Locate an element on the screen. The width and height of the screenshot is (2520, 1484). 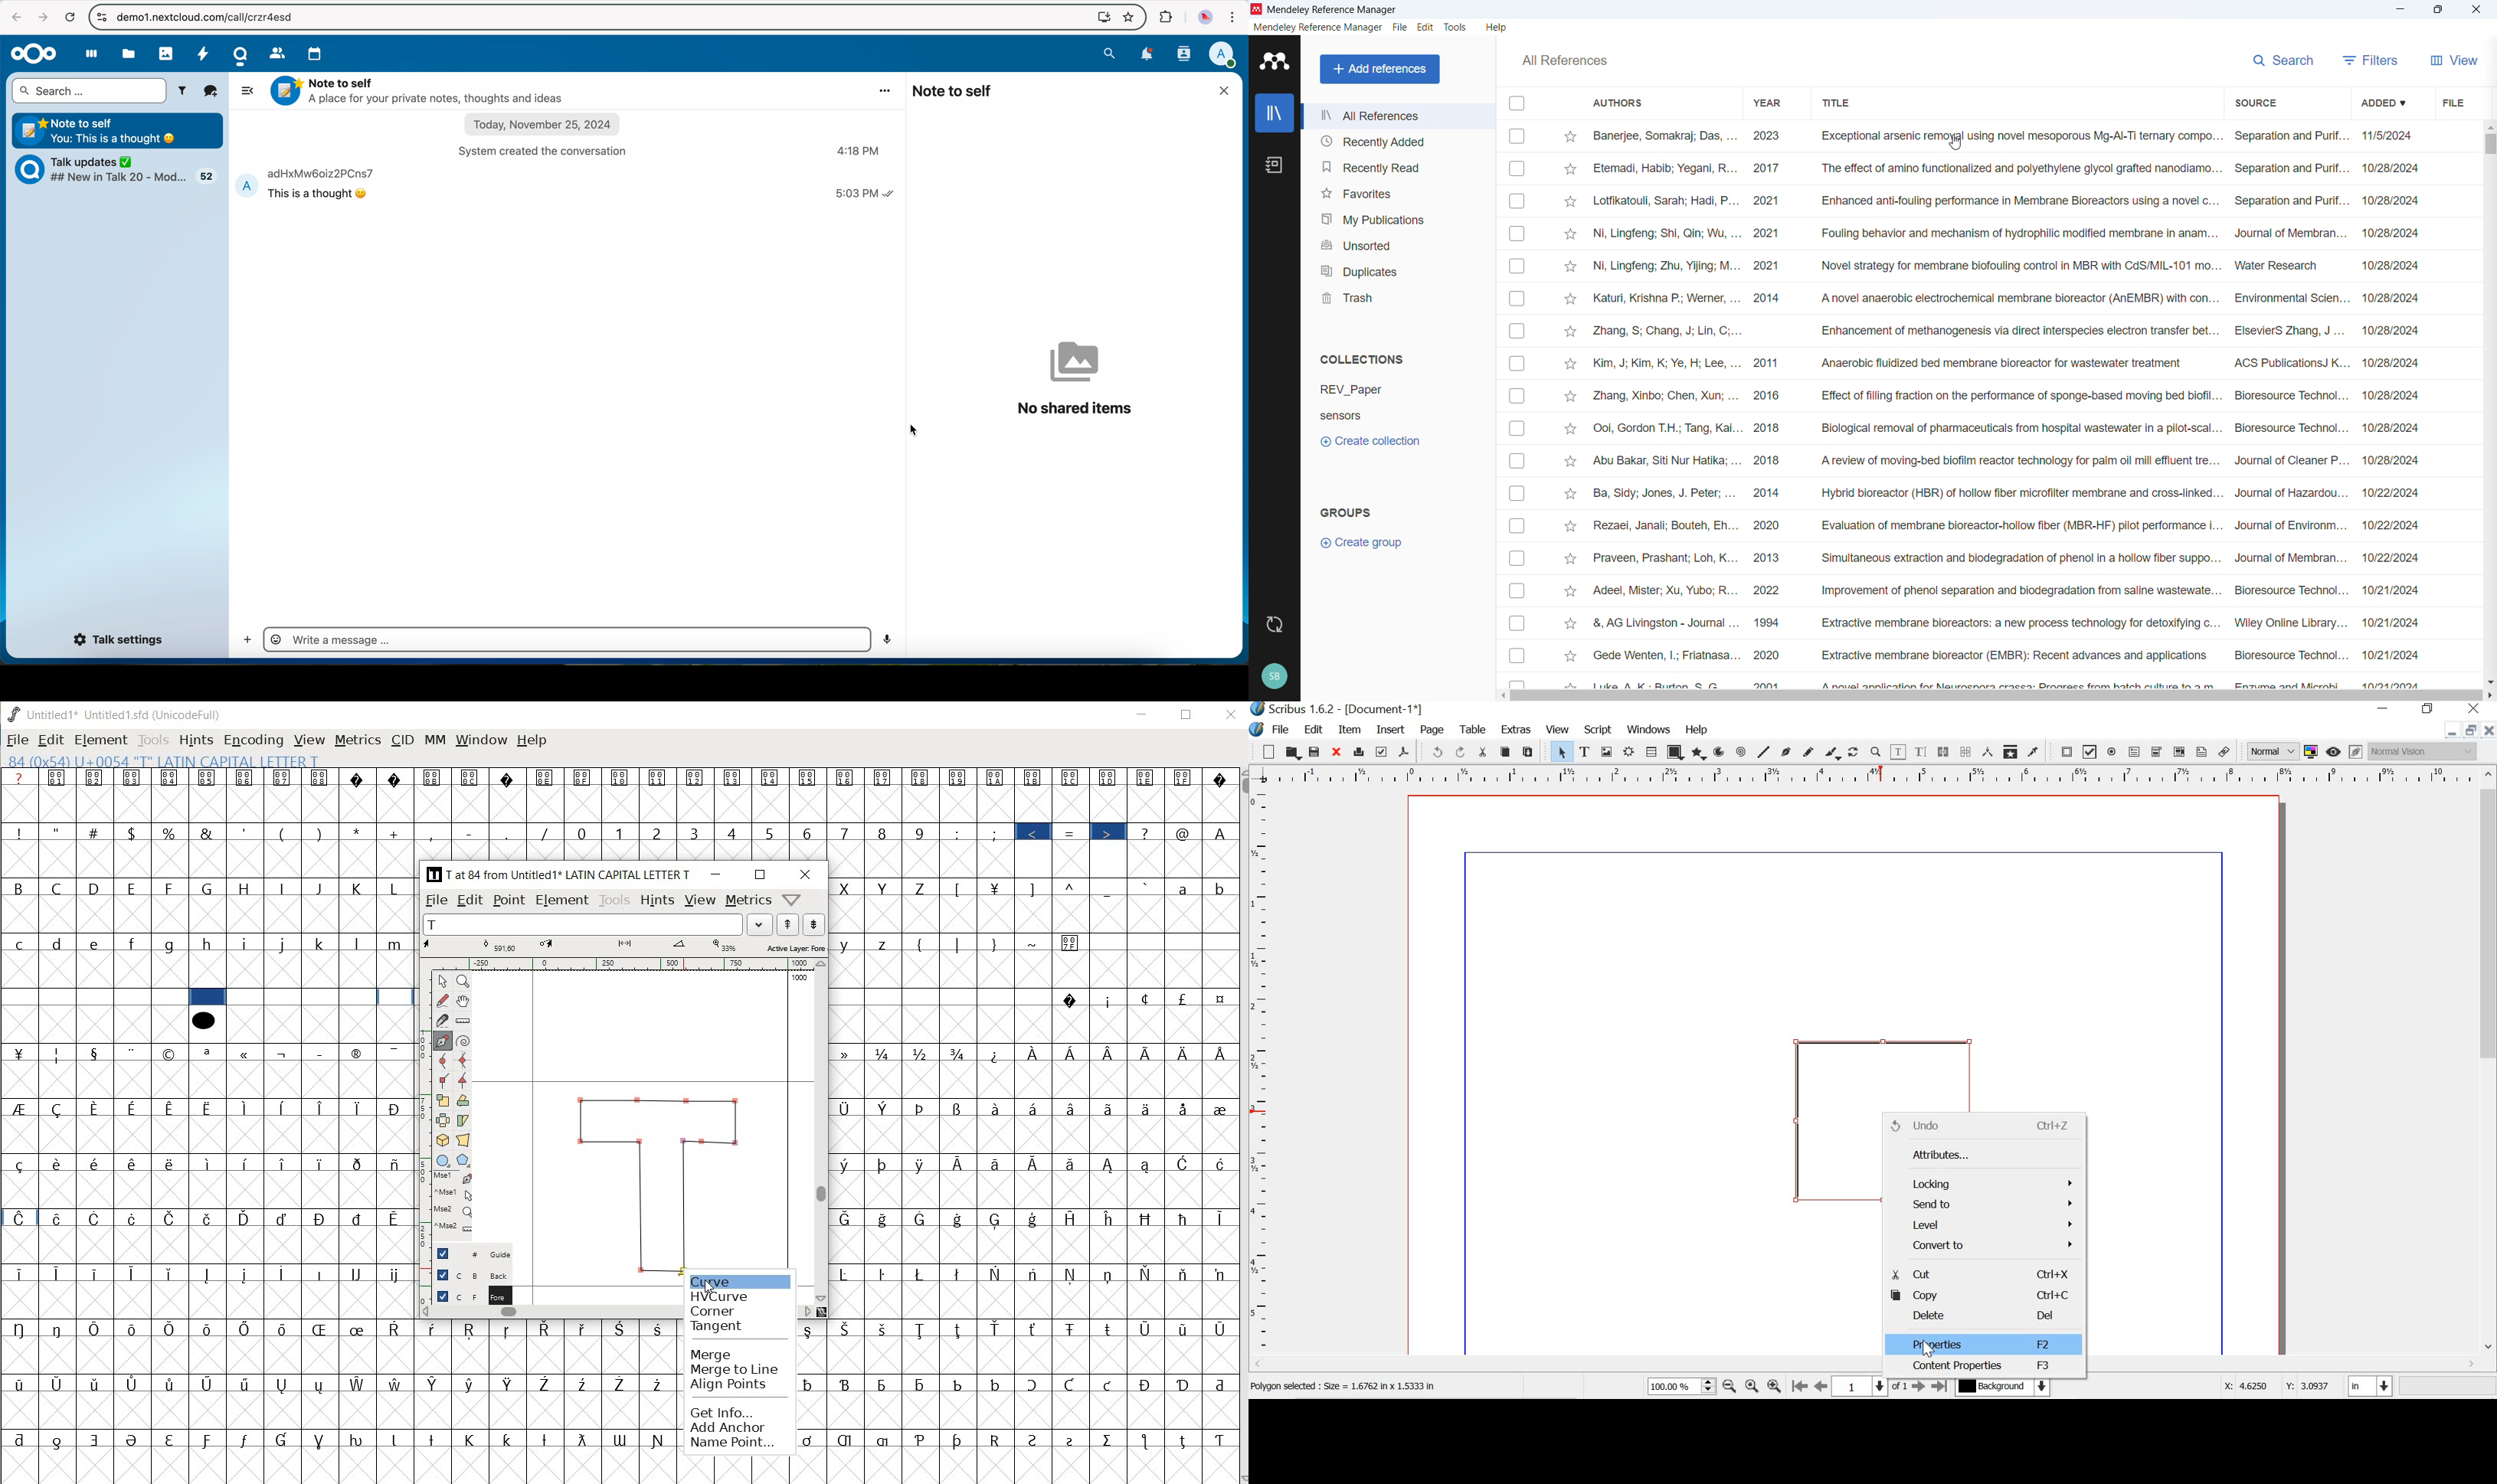
Scroll right  is located at coordinates (2489, 696).